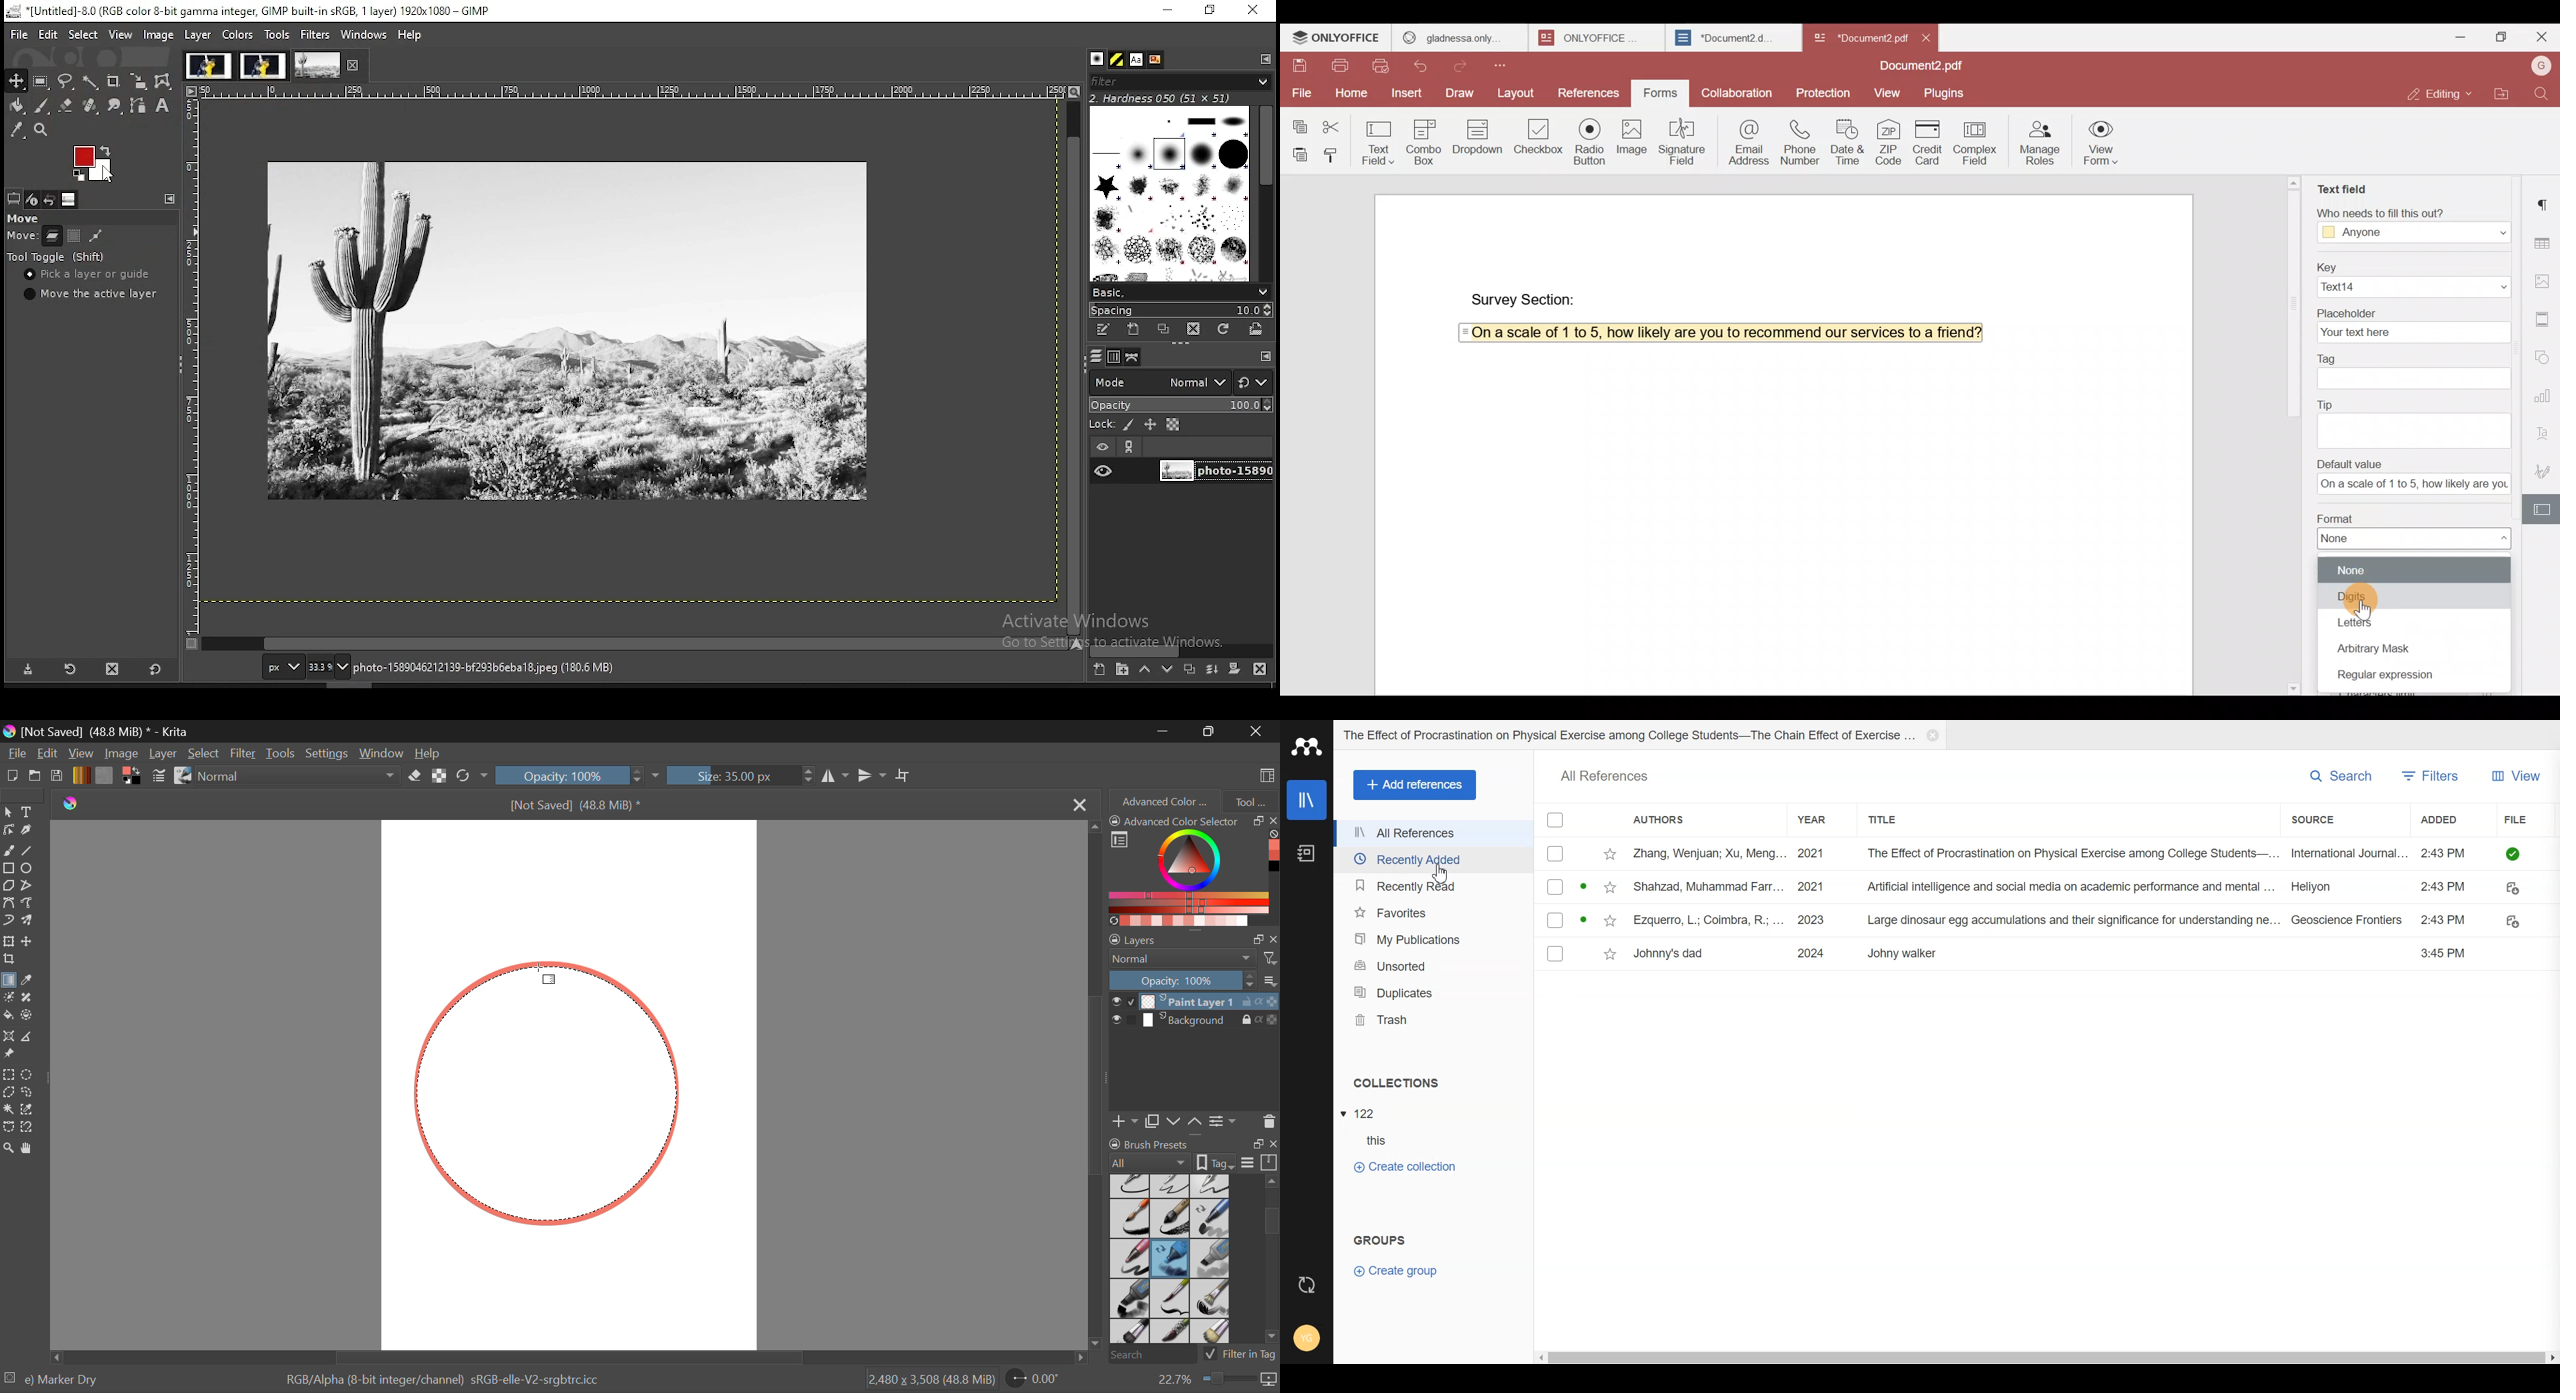 The height and width of the screenshot is (1400, 2576). Describe the element at coordinates (1337, 37) in the screenshot. I see `ONLYOFFICE` at that location.